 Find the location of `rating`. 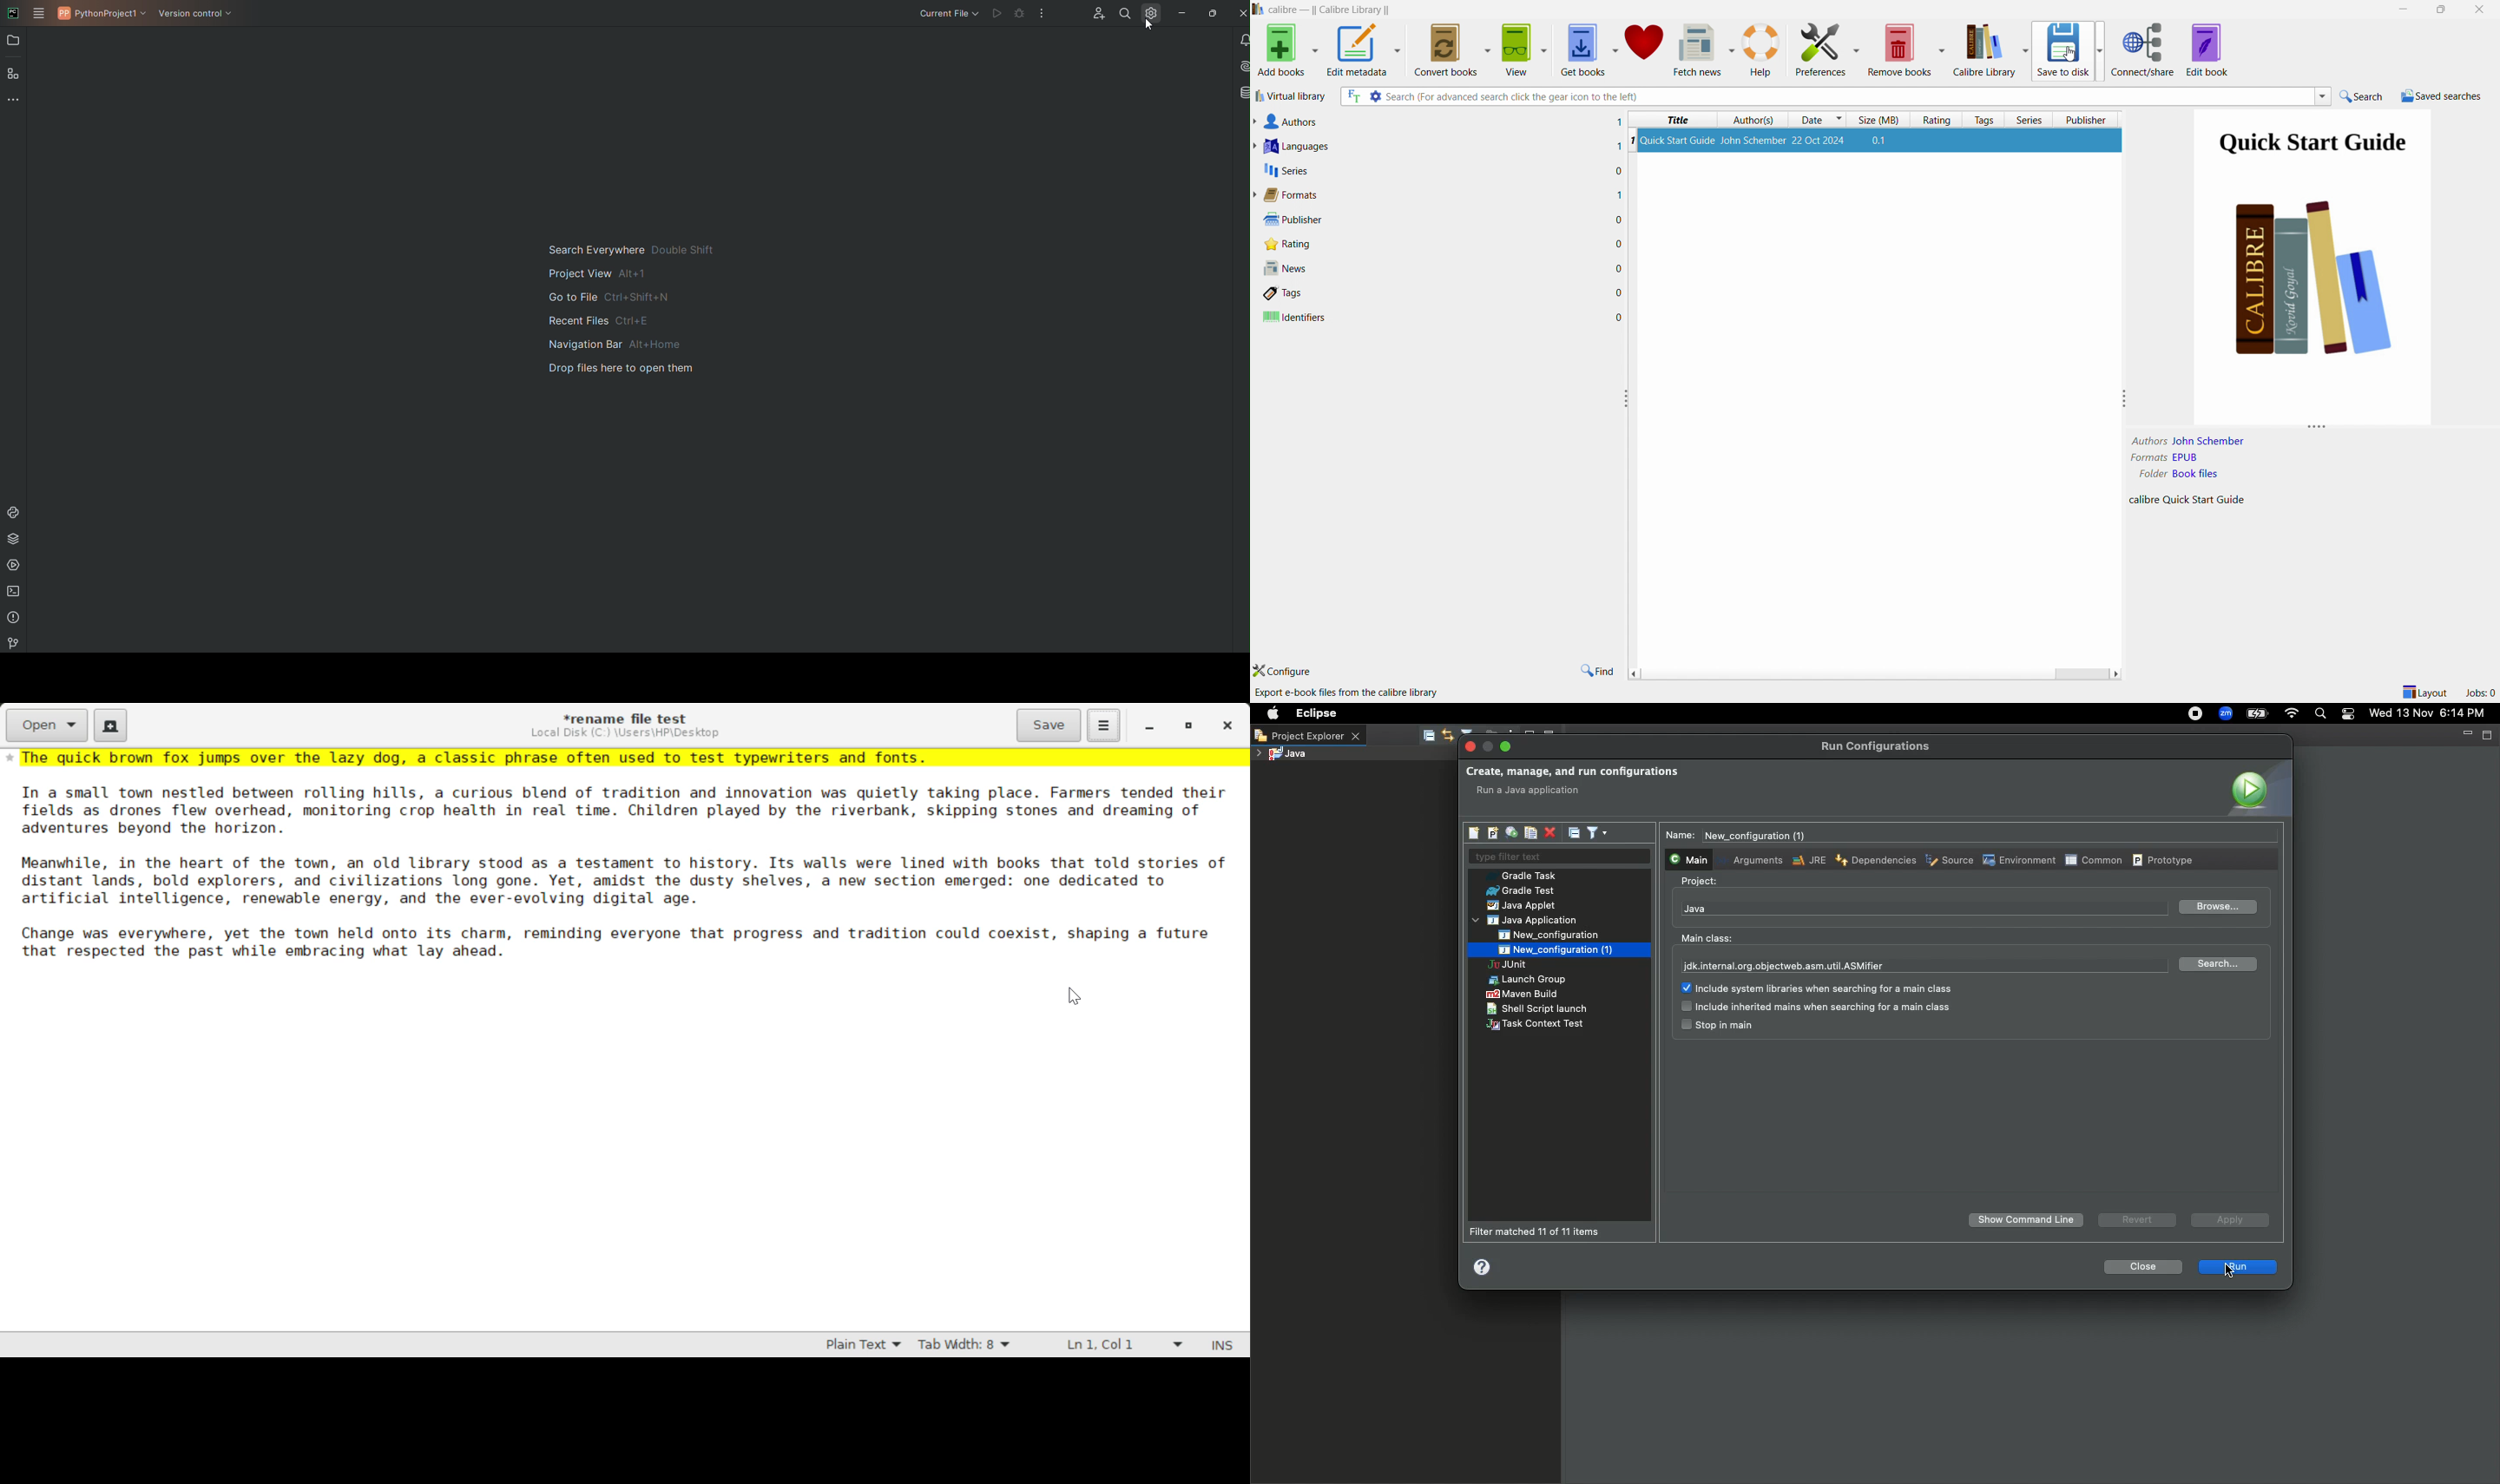

rating is located at coordinates (1936, 118).